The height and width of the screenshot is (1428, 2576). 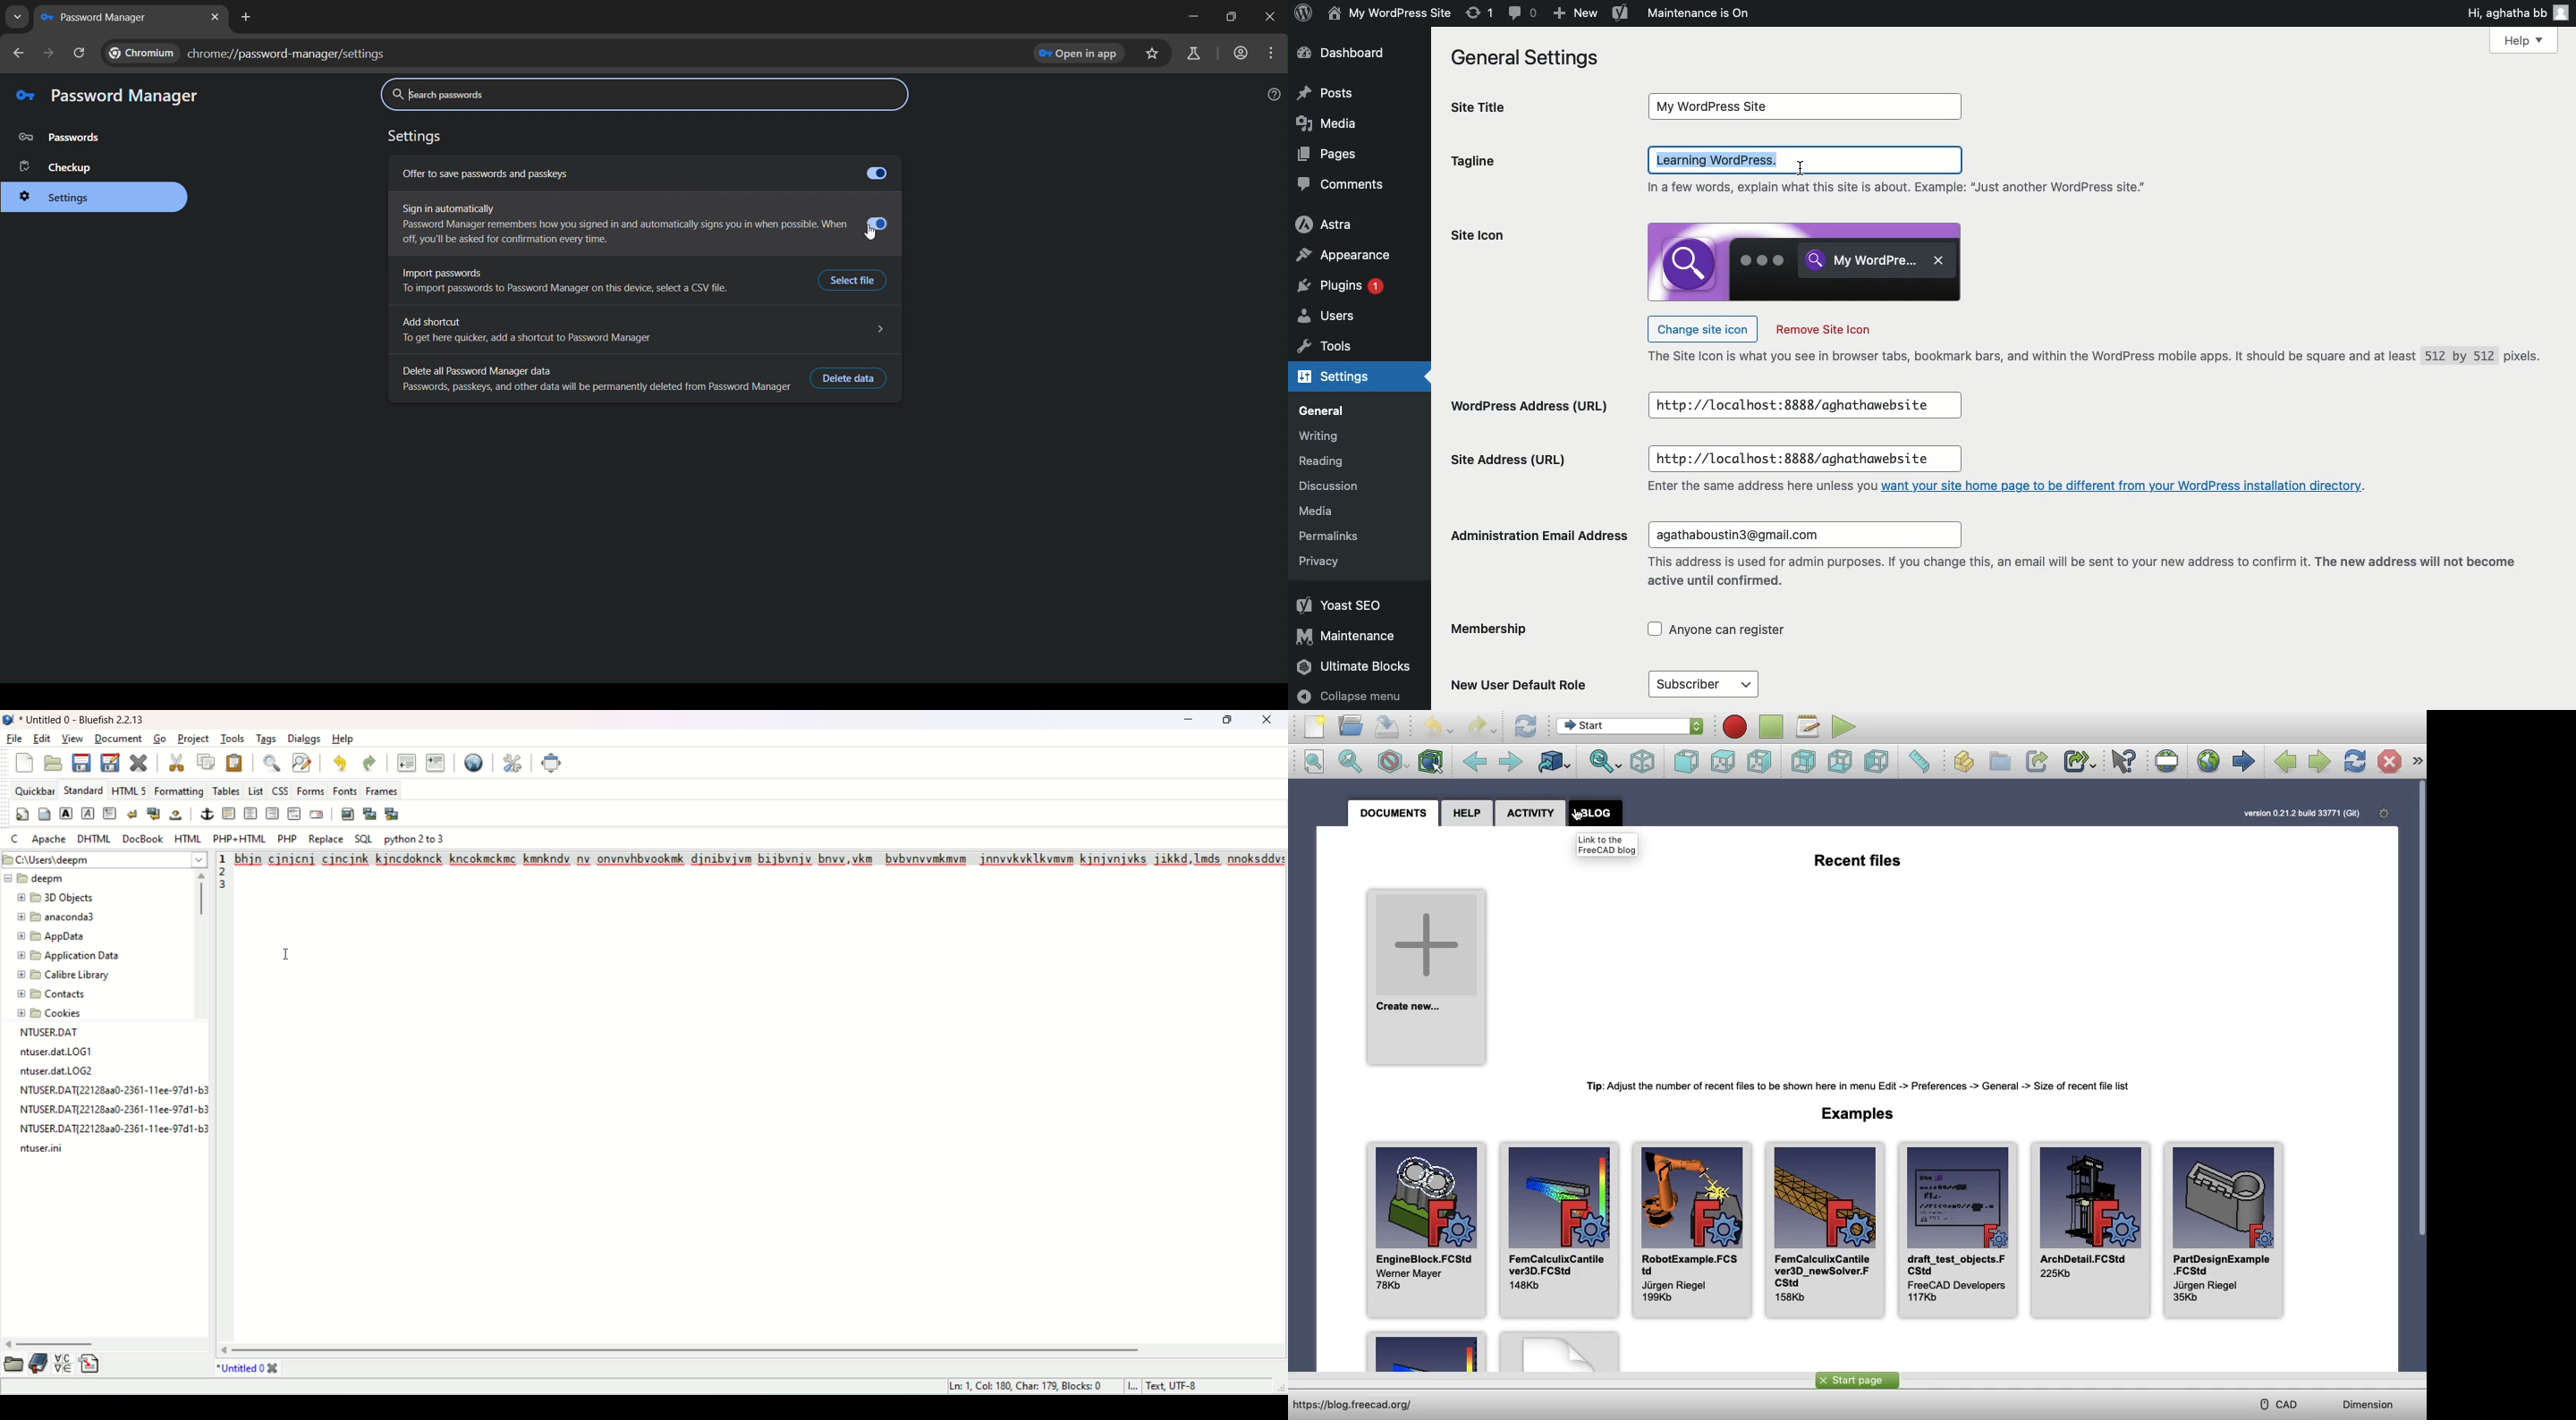 I want to click on edit preferences, so click(x=513, y=760).